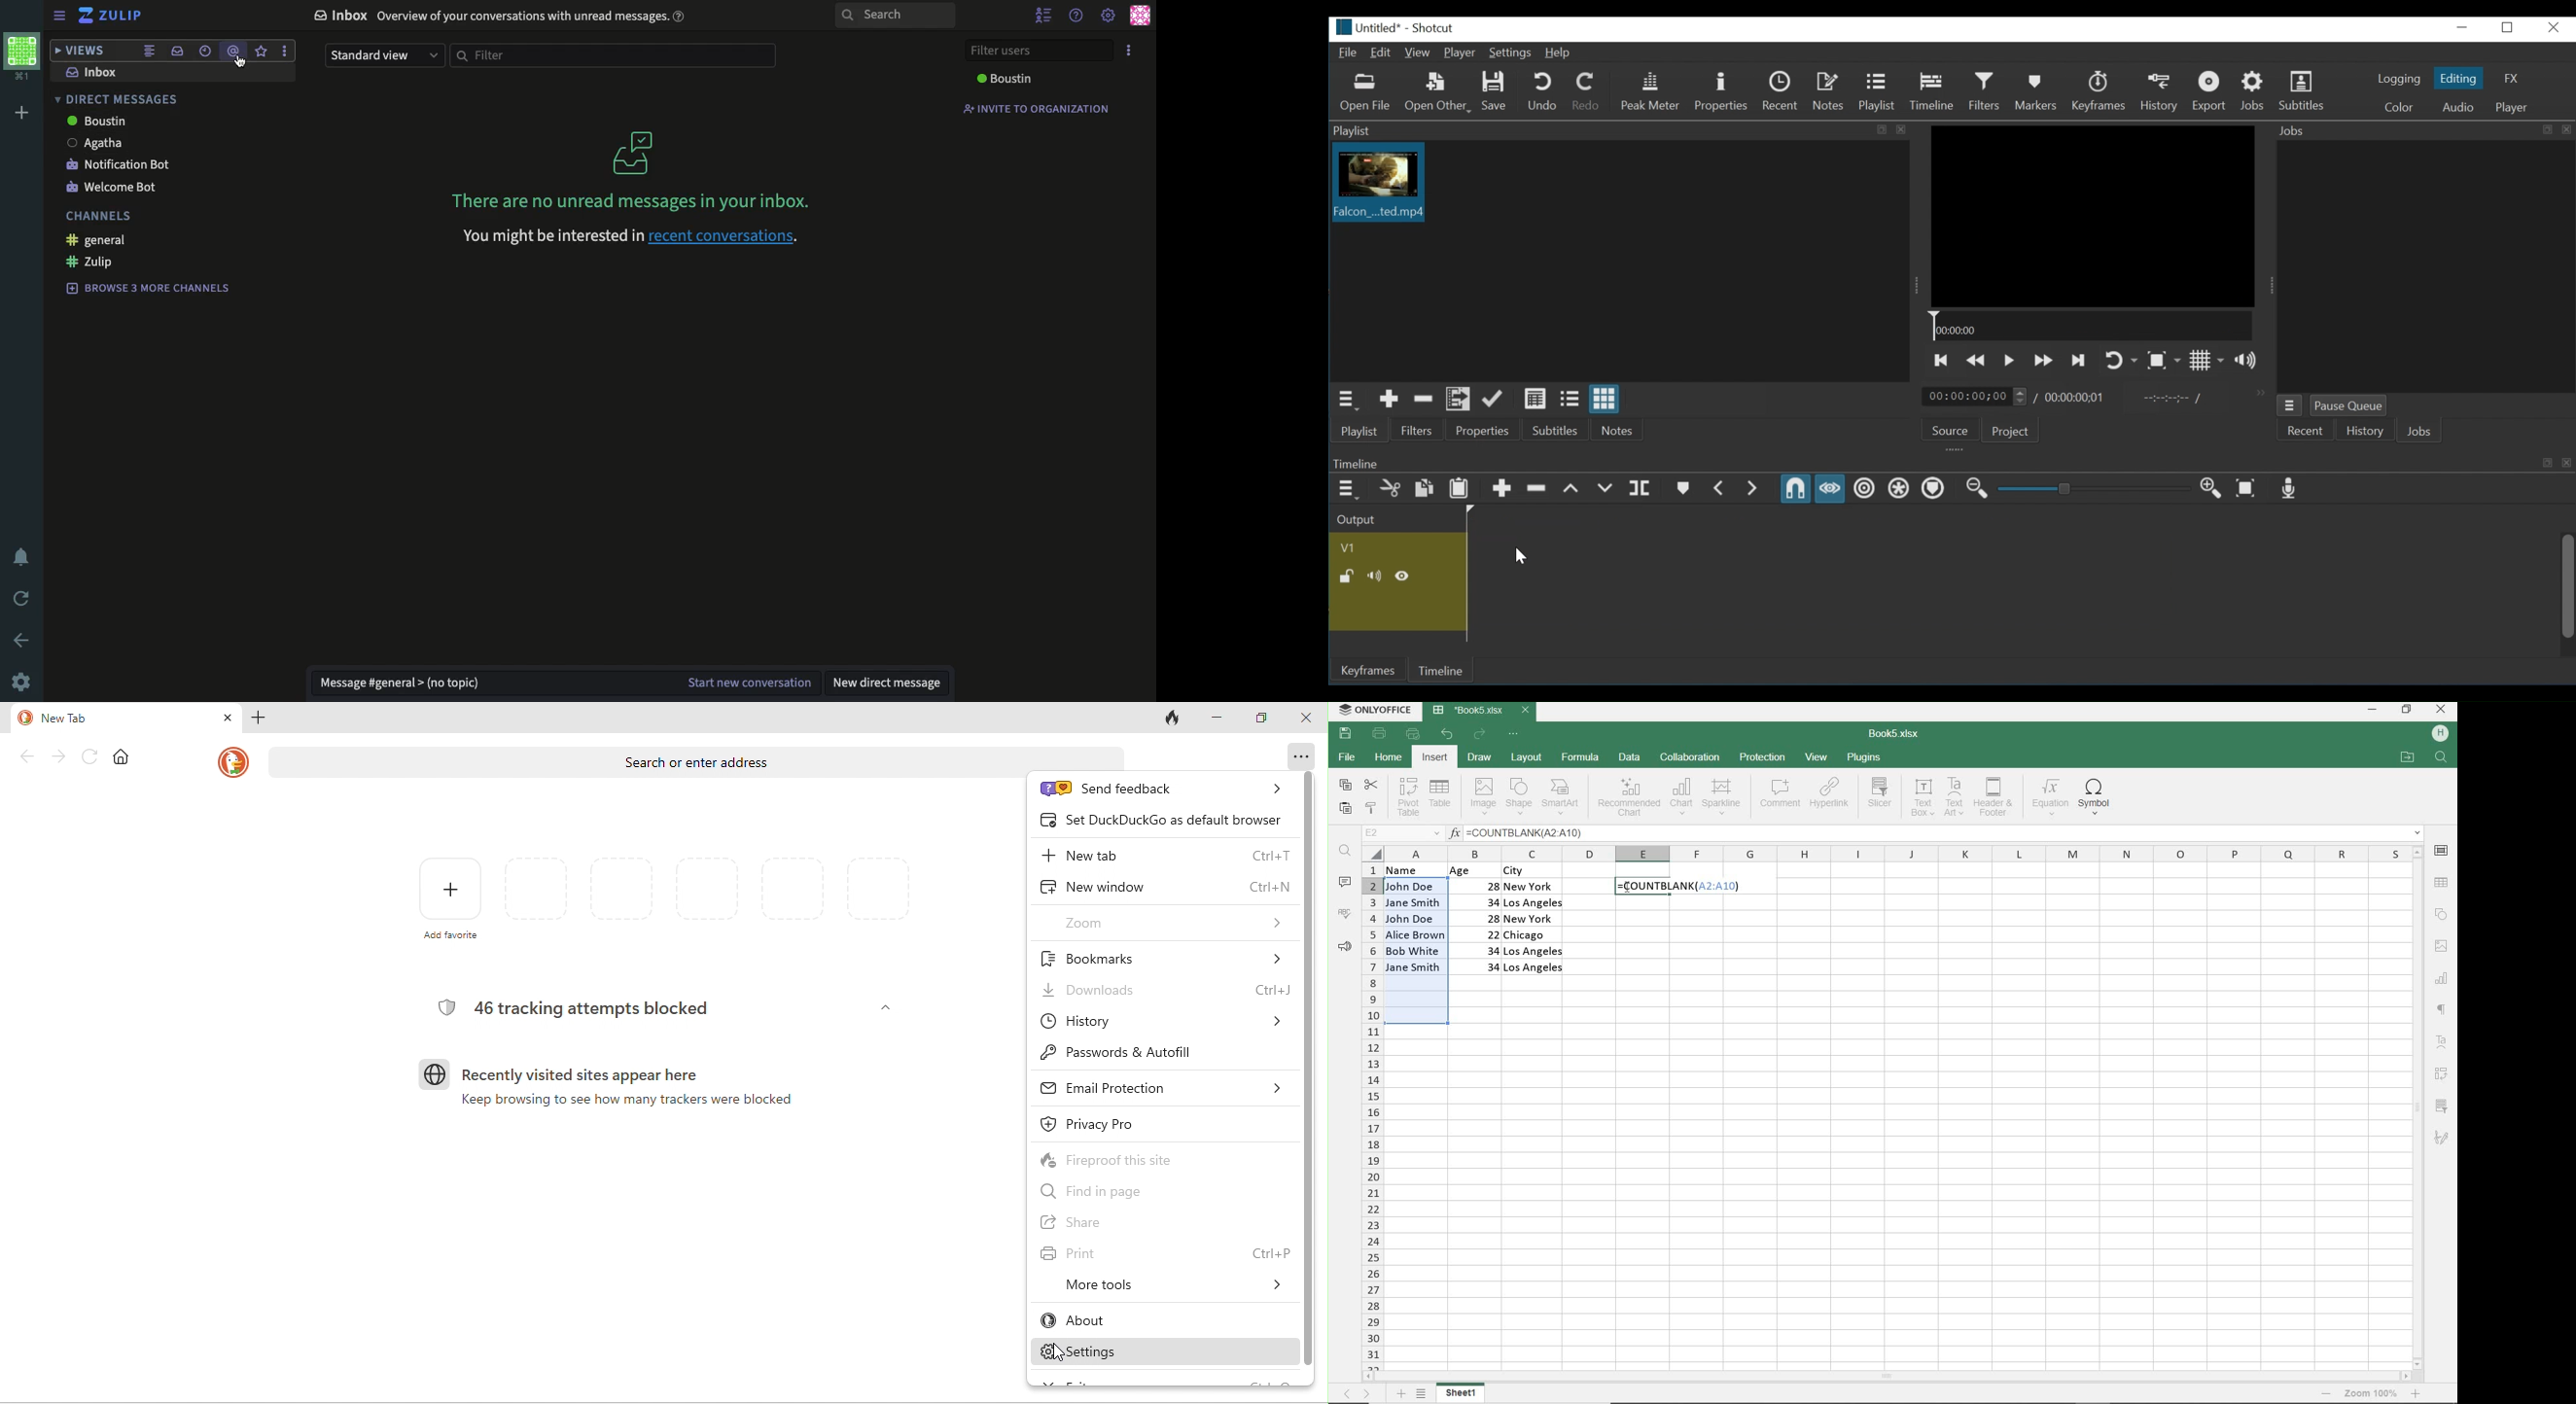 The height and width of the screenshot is (1428, 2576). What do you see at coordinates (2037, 91) in the screenshot?
I see `Markers` at bounding box center [2037, 91].